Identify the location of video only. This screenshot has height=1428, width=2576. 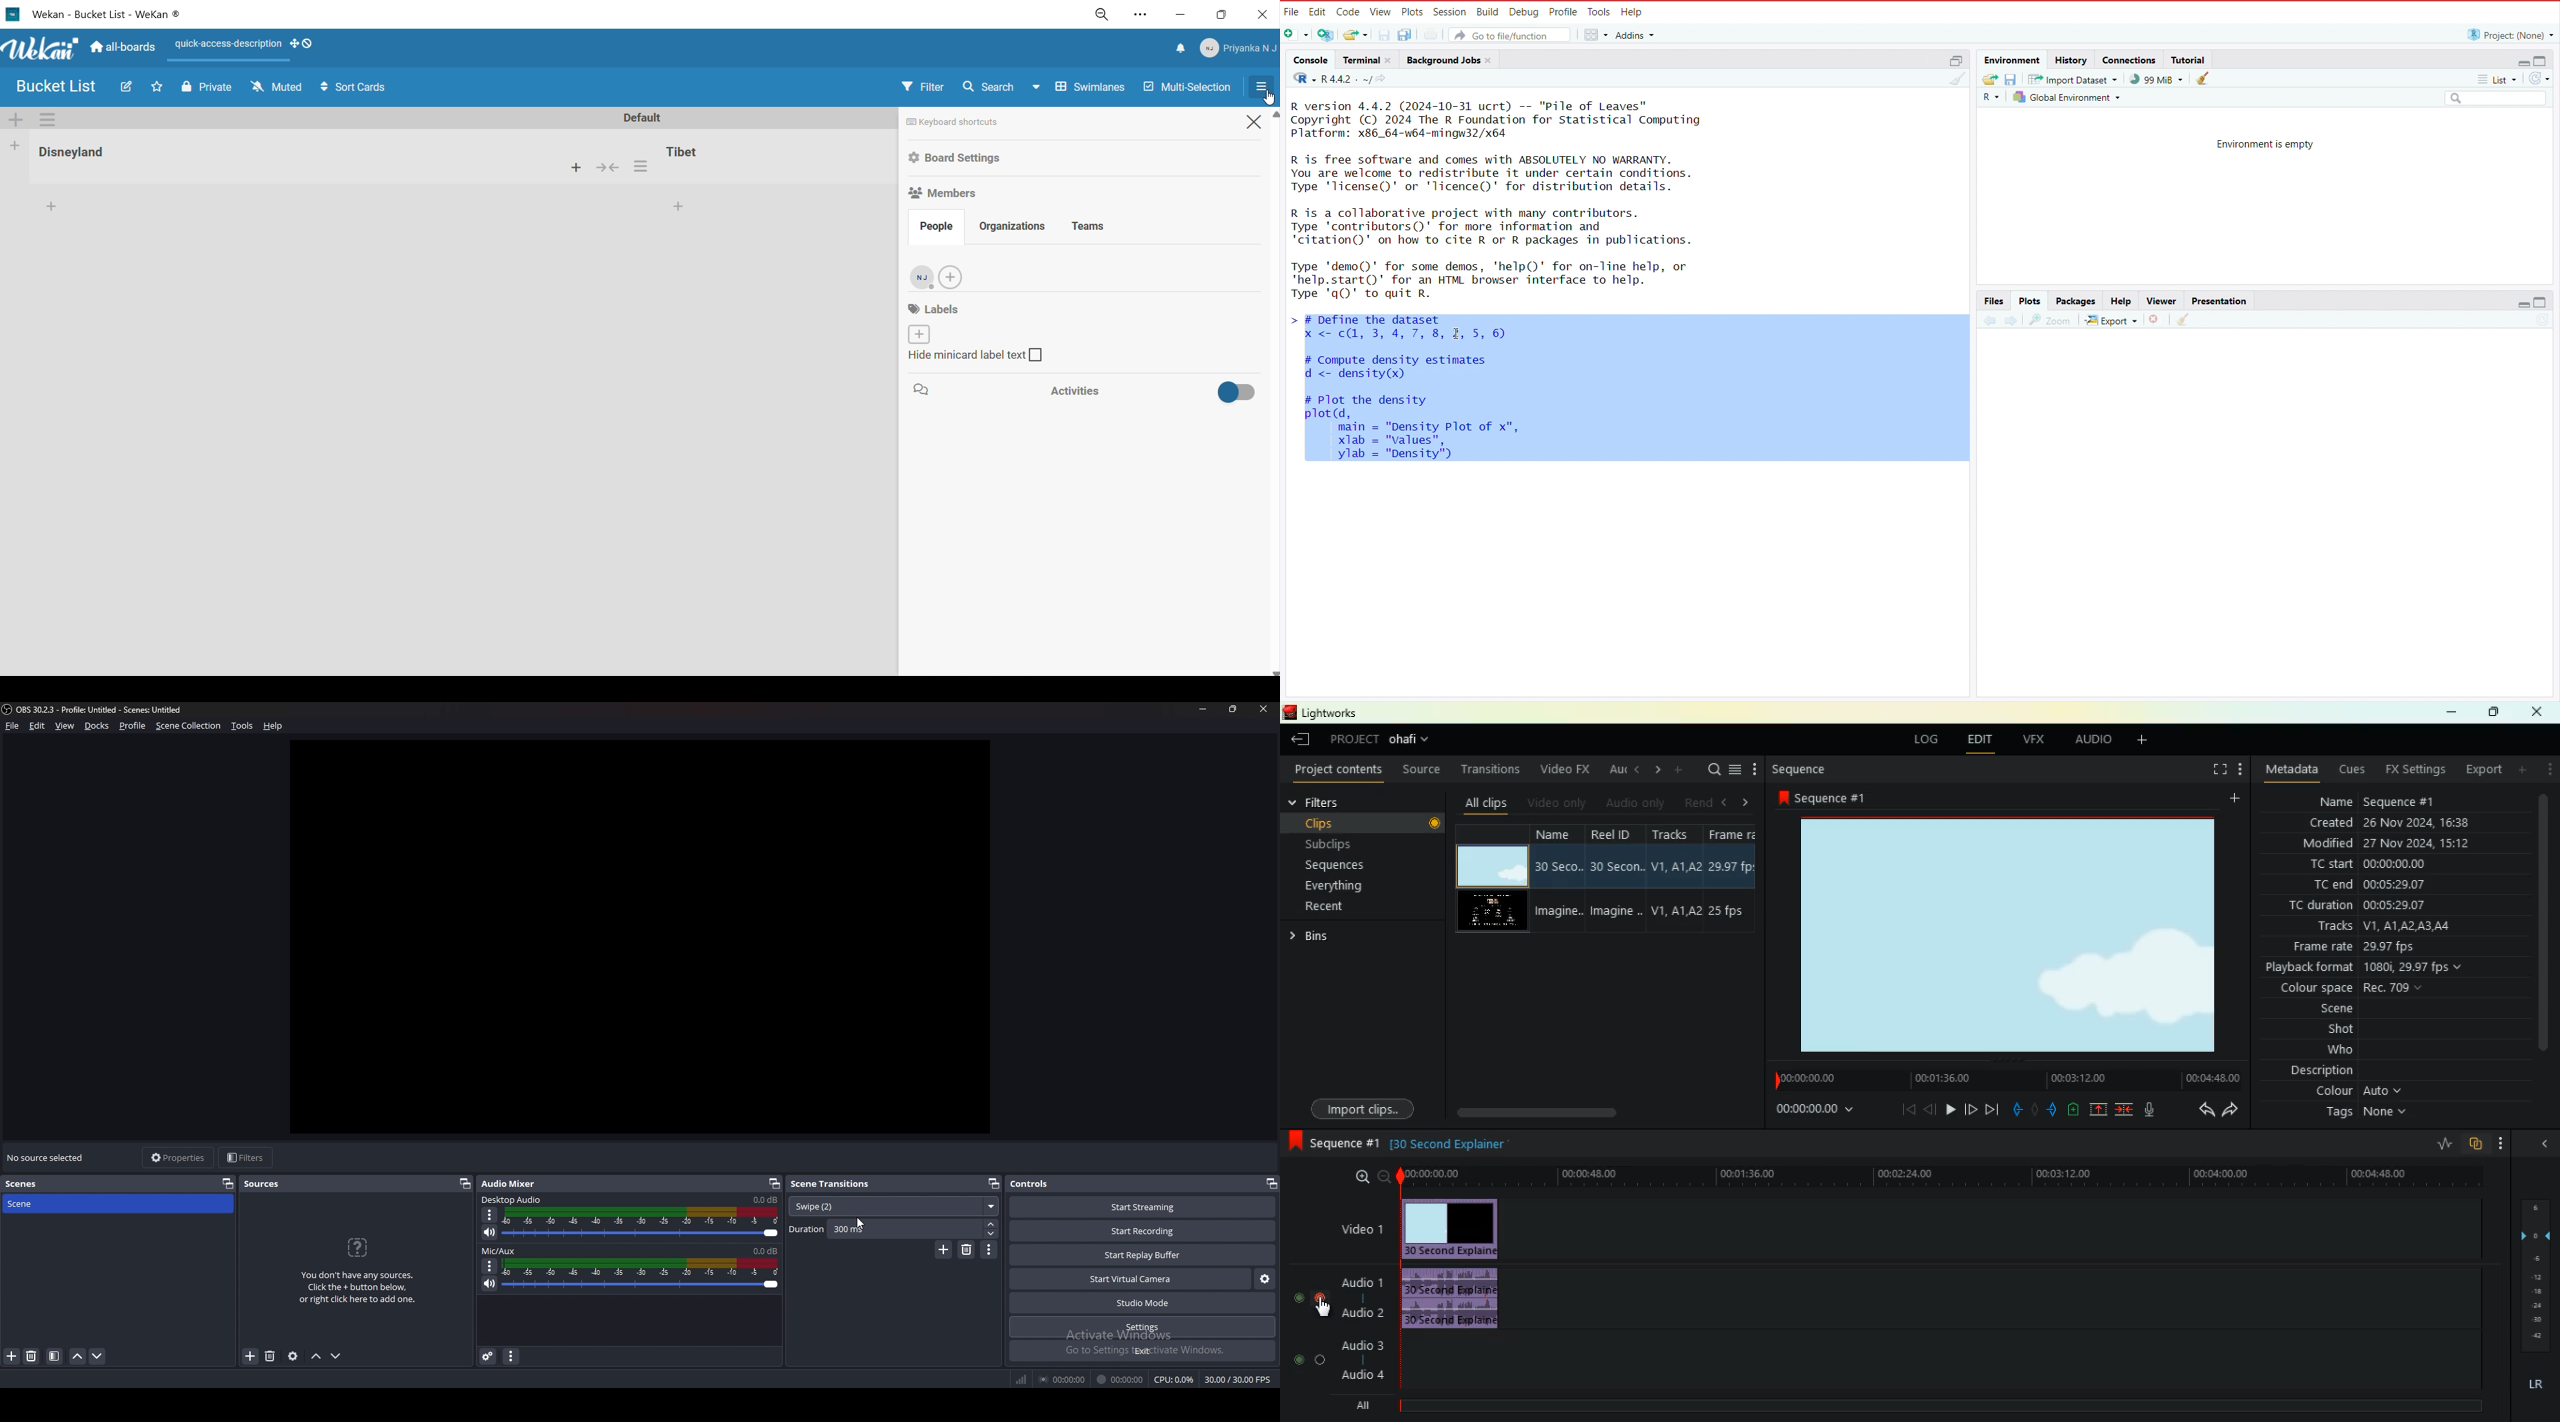
(1563, 803).